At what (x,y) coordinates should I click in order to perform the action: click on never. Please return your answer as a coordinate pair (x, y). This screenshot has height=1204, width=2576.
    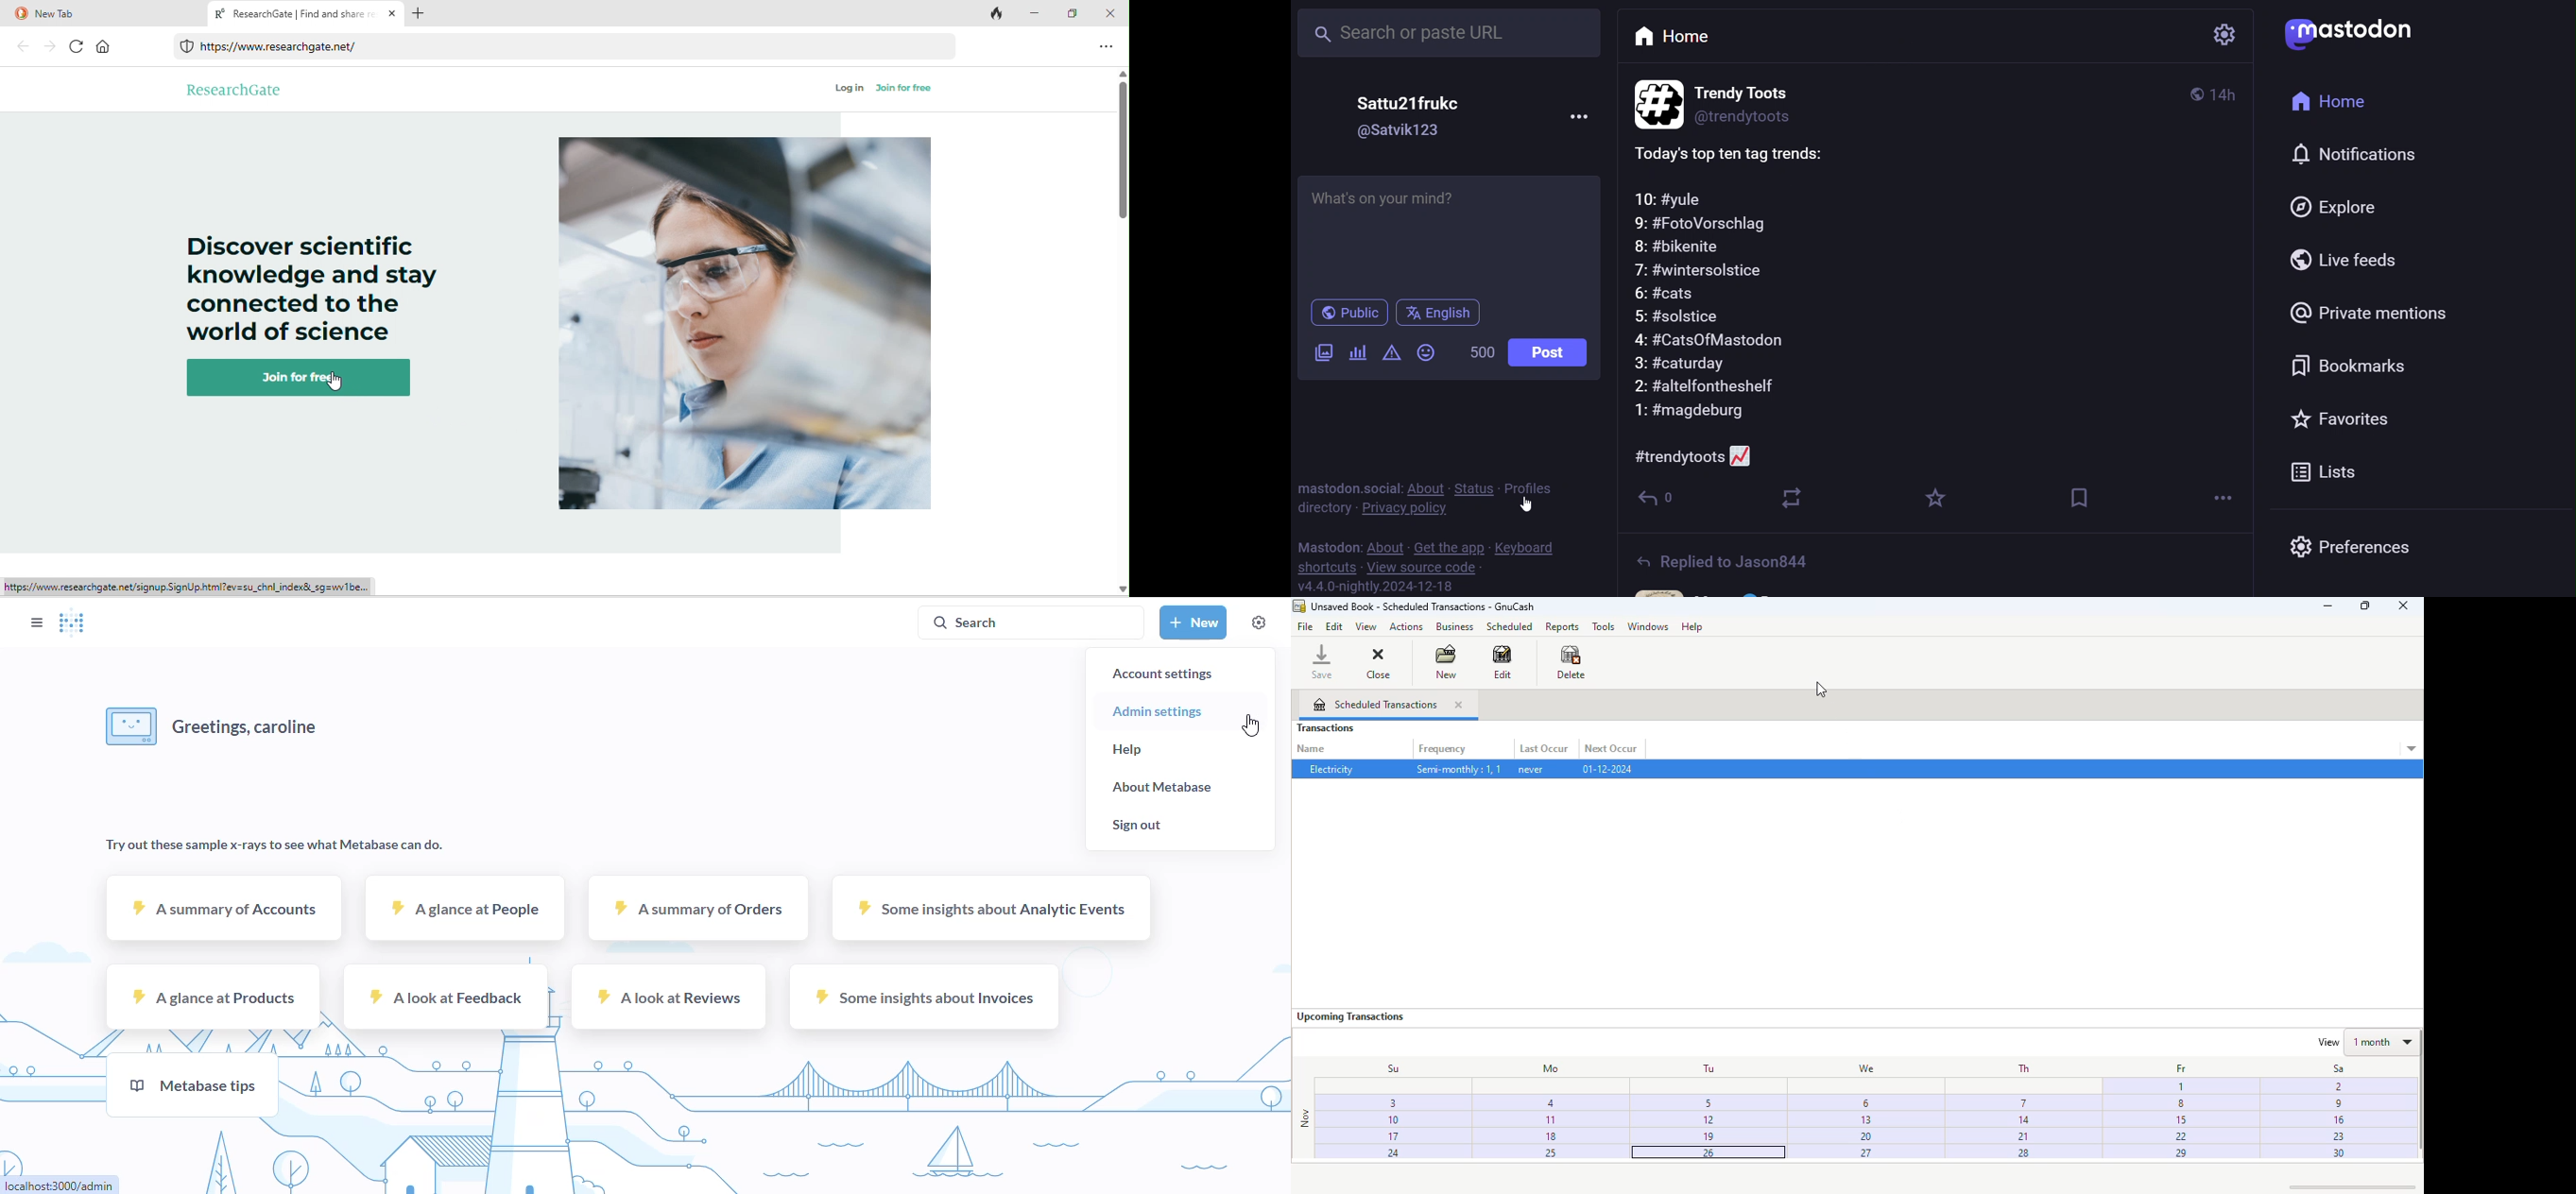
    Looking at the image, I should click on (1532, 769).